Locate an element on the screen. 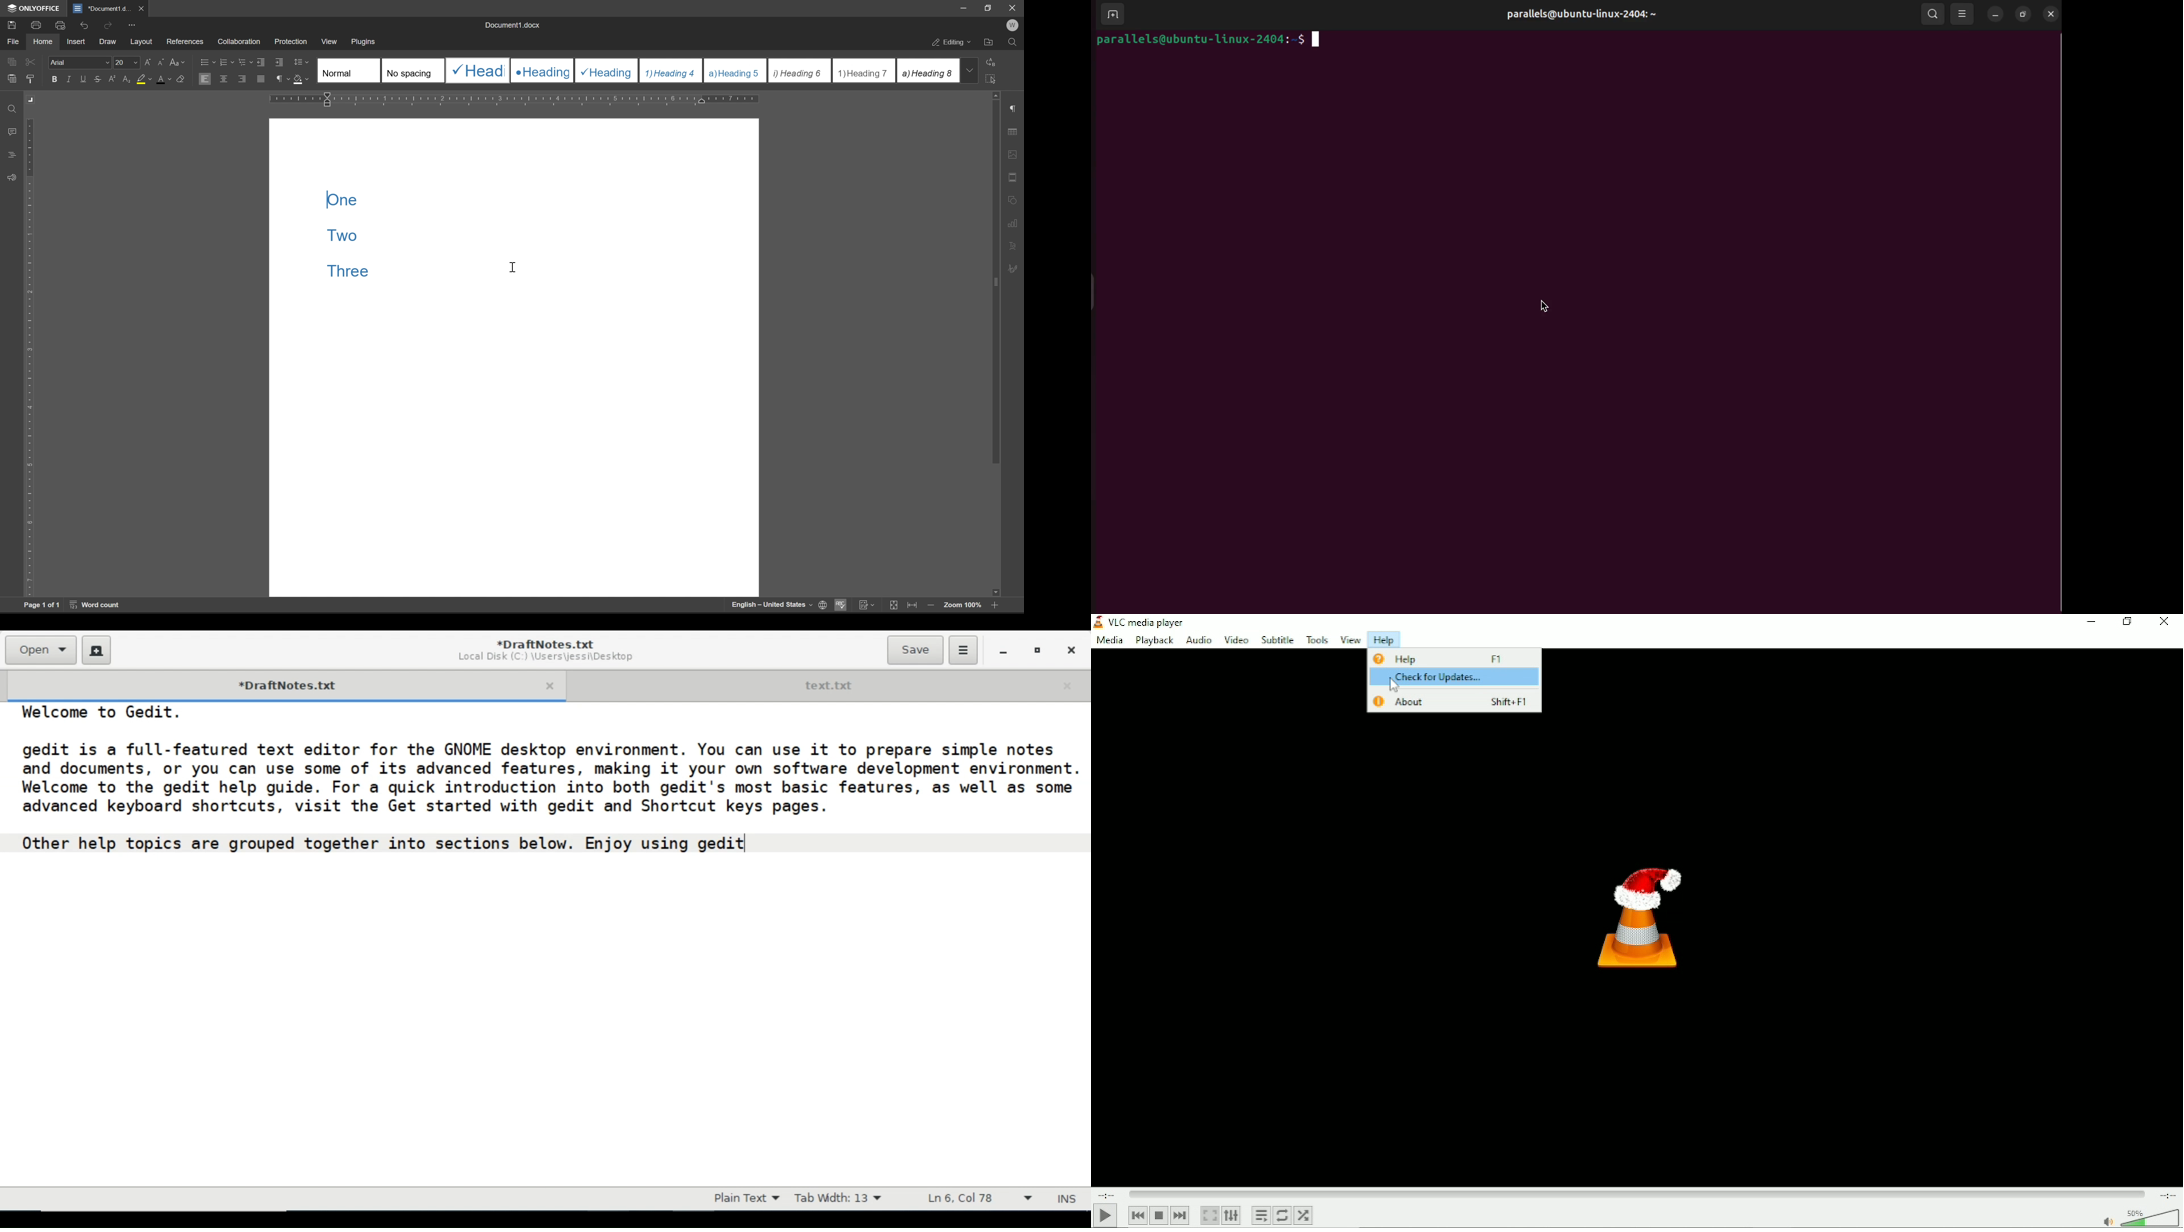 The width and height of the screenshot is (2184, 1232). Volume is located at coordinates (2150, 1218).